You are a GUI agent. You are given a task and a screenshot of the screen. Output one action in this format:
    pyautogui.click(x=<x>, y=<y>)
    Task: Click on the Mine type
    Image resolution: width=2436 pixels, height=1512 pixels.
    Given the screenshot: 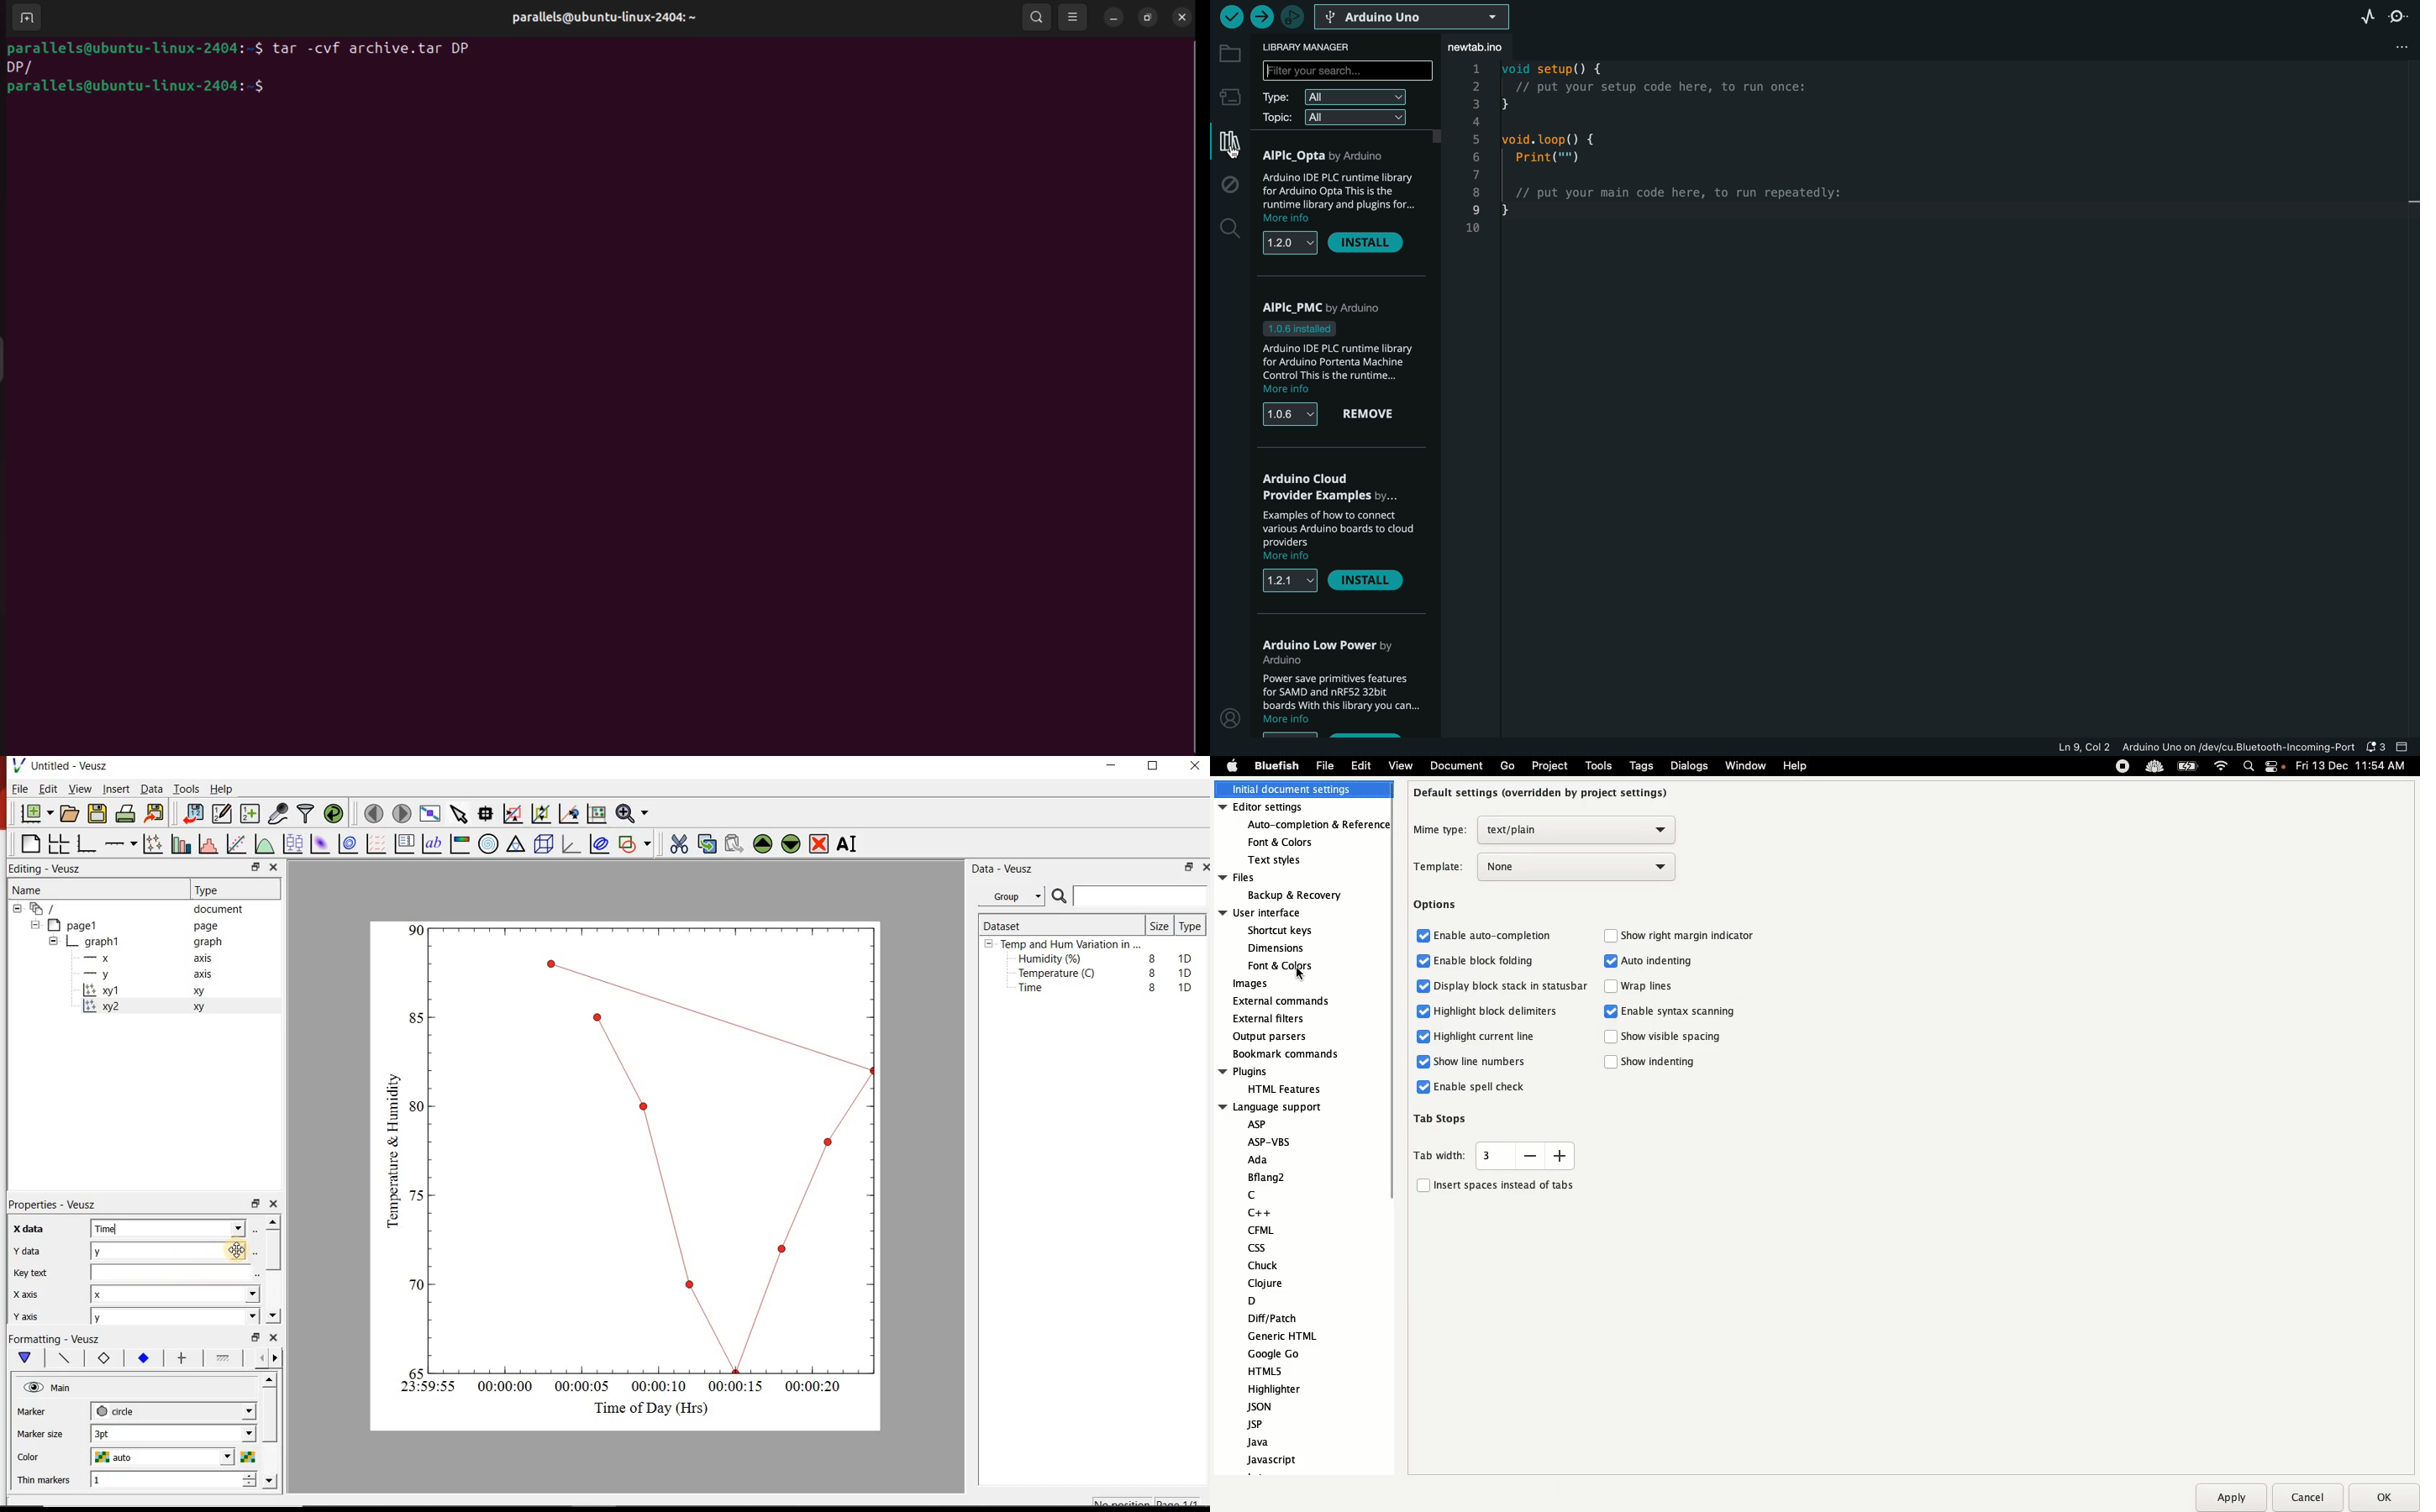 What is the action you would take?
    pyautogui.click(x=1543, y=830)
    